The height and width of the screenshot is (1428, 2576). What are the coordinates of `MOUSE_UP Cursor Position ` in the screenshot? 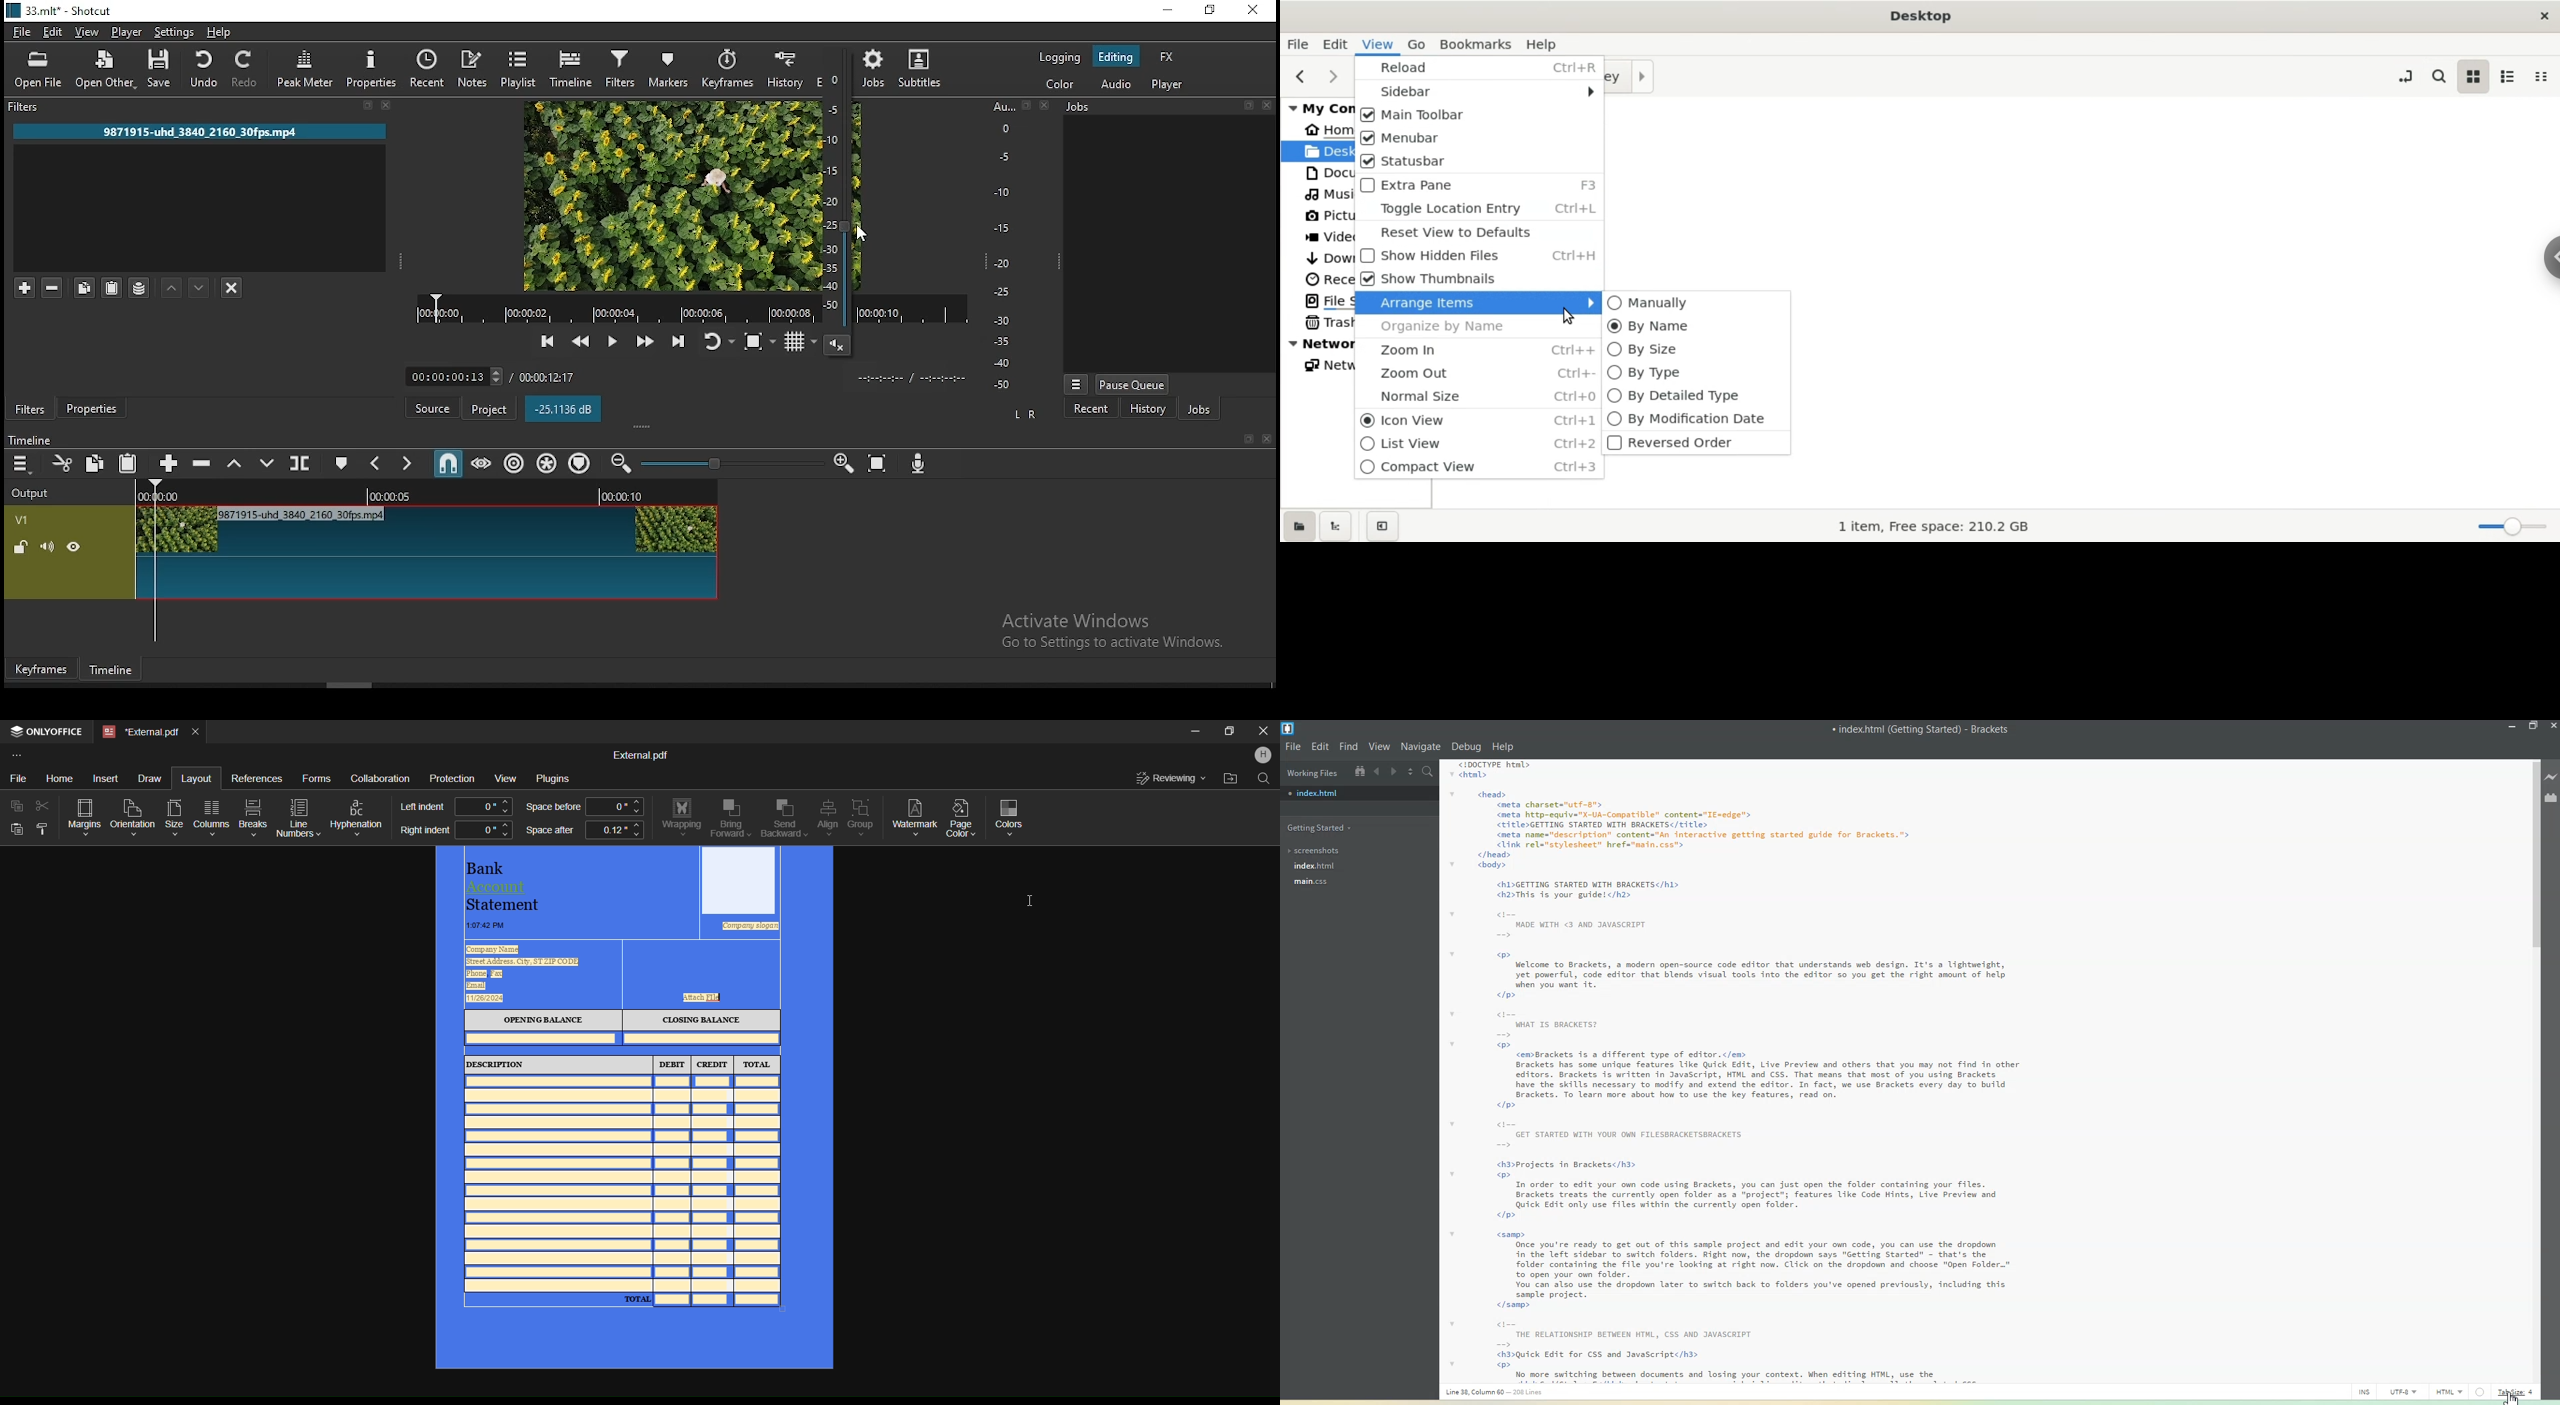 It's located at (861, 232).